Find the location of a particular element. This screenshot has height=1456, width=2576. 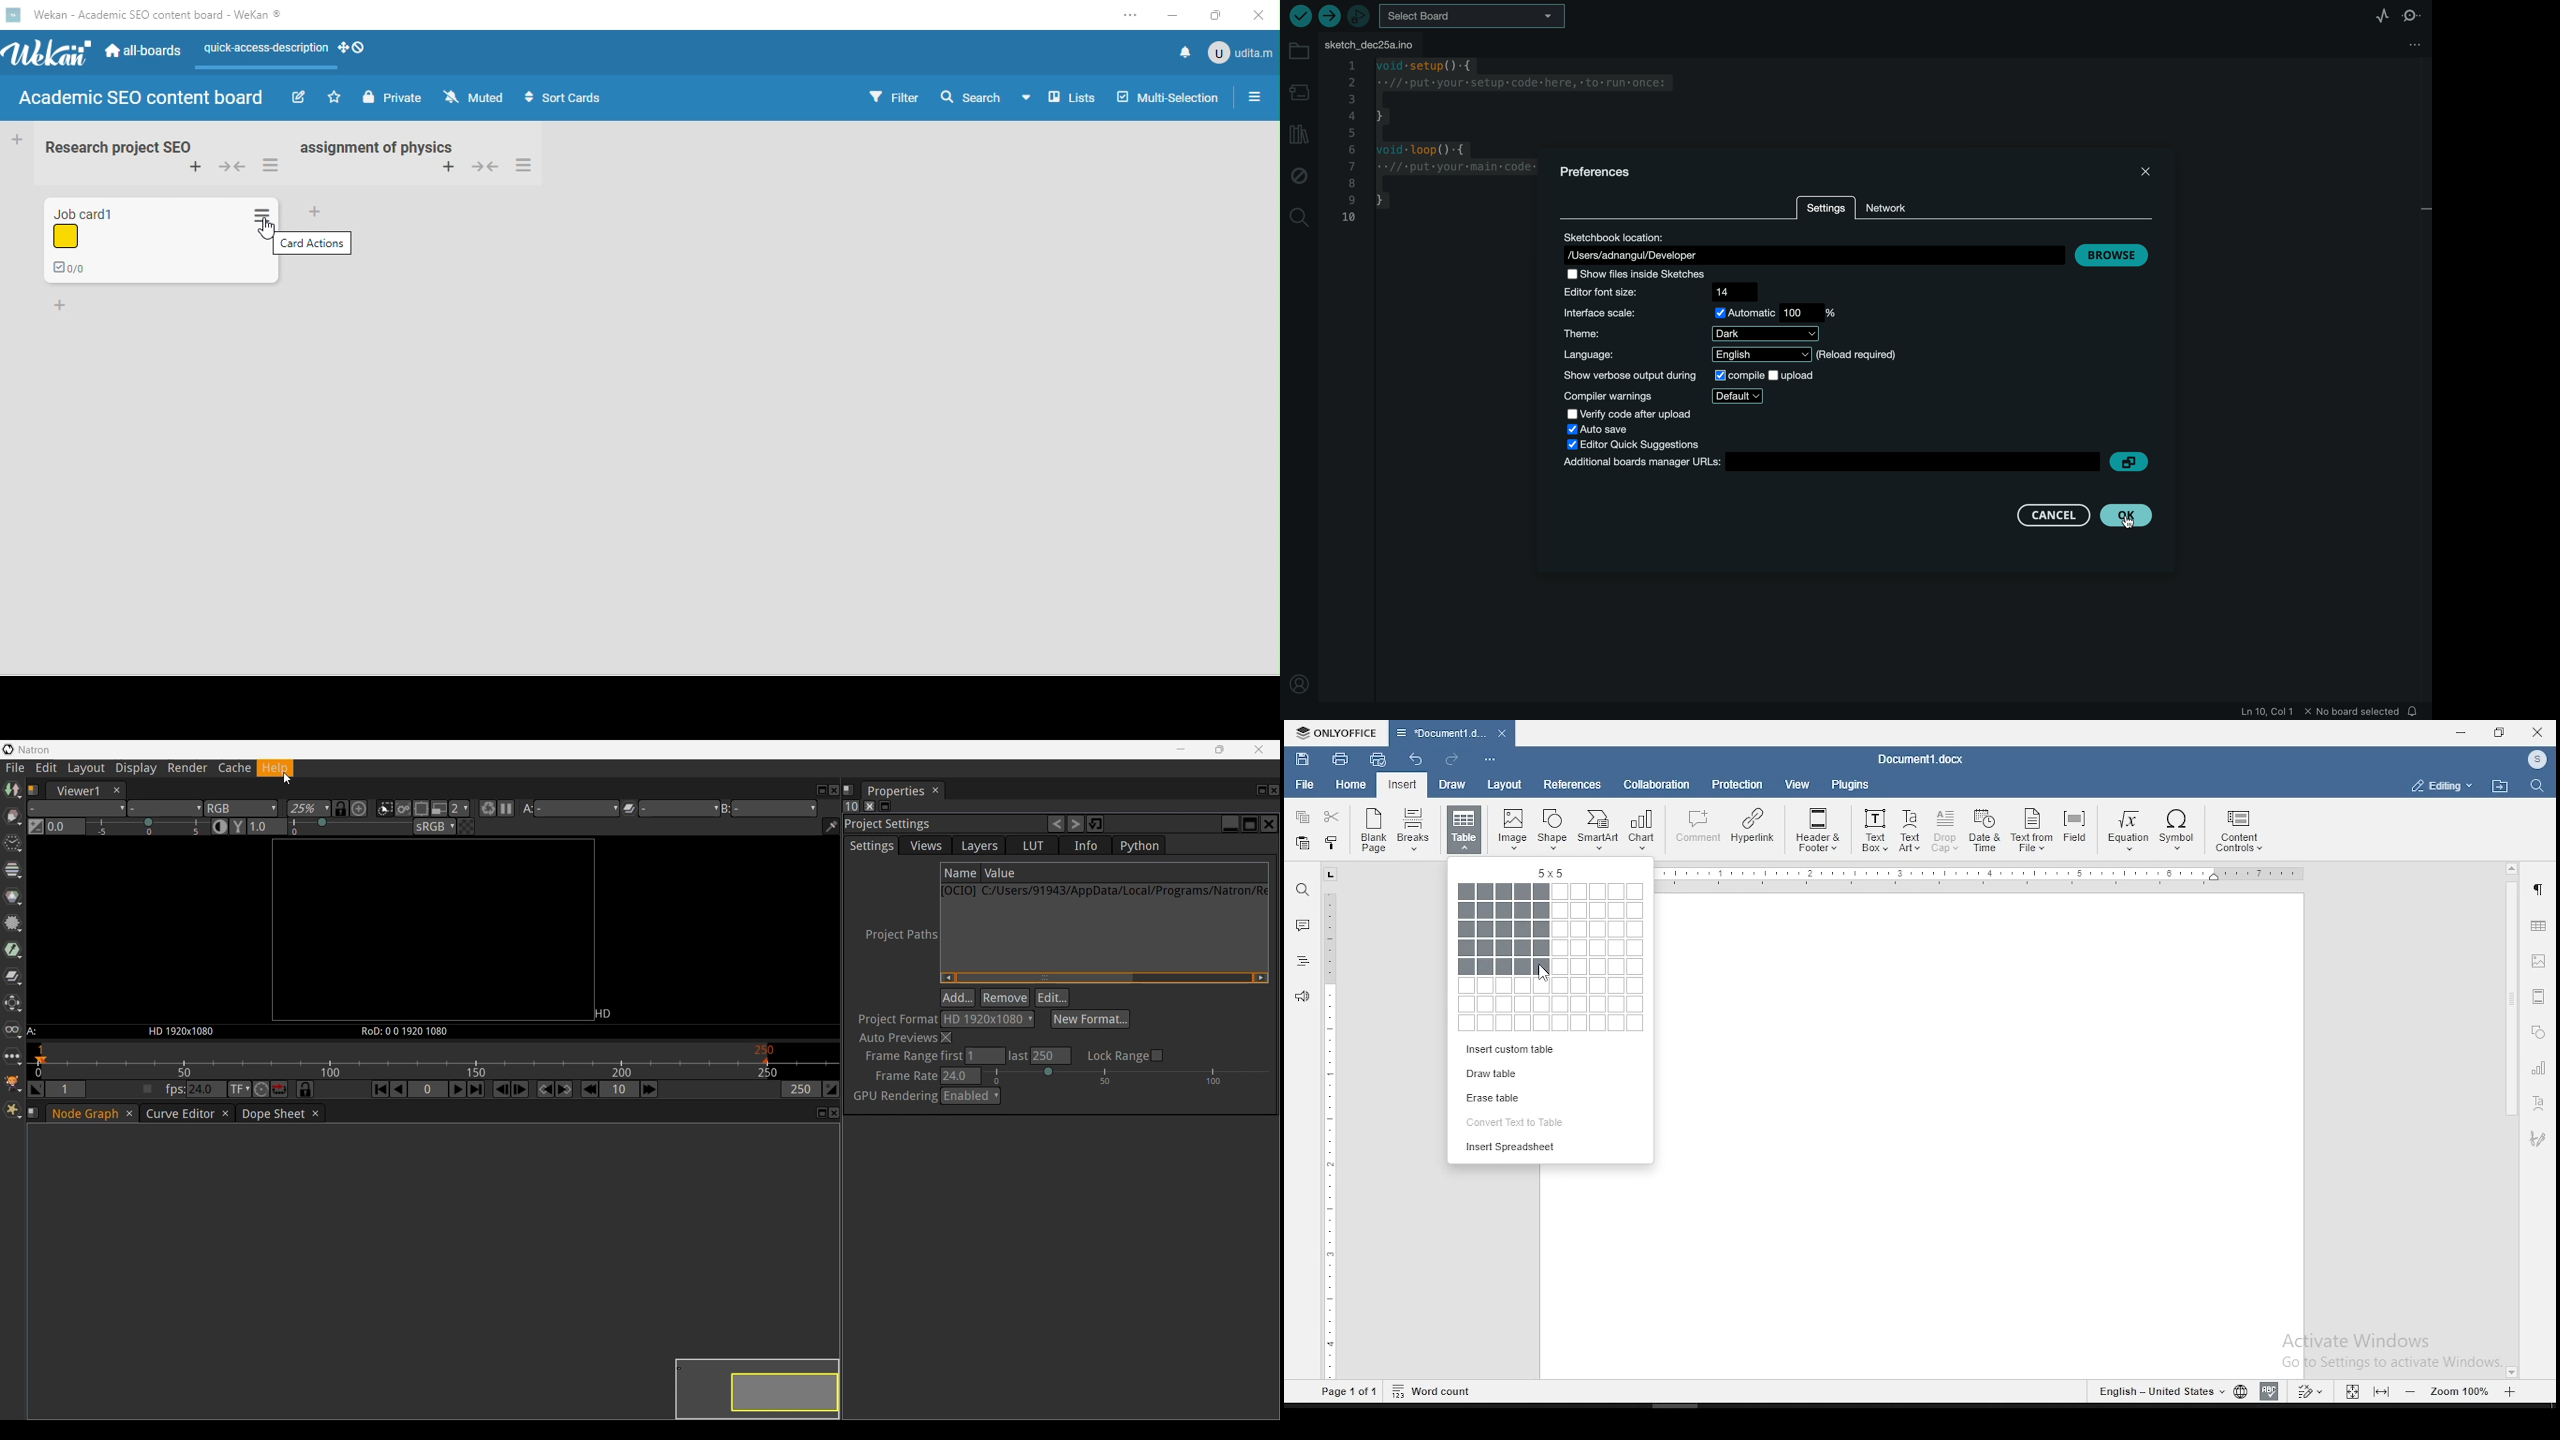

Drop Cap is located at coordinates (1946, 832).